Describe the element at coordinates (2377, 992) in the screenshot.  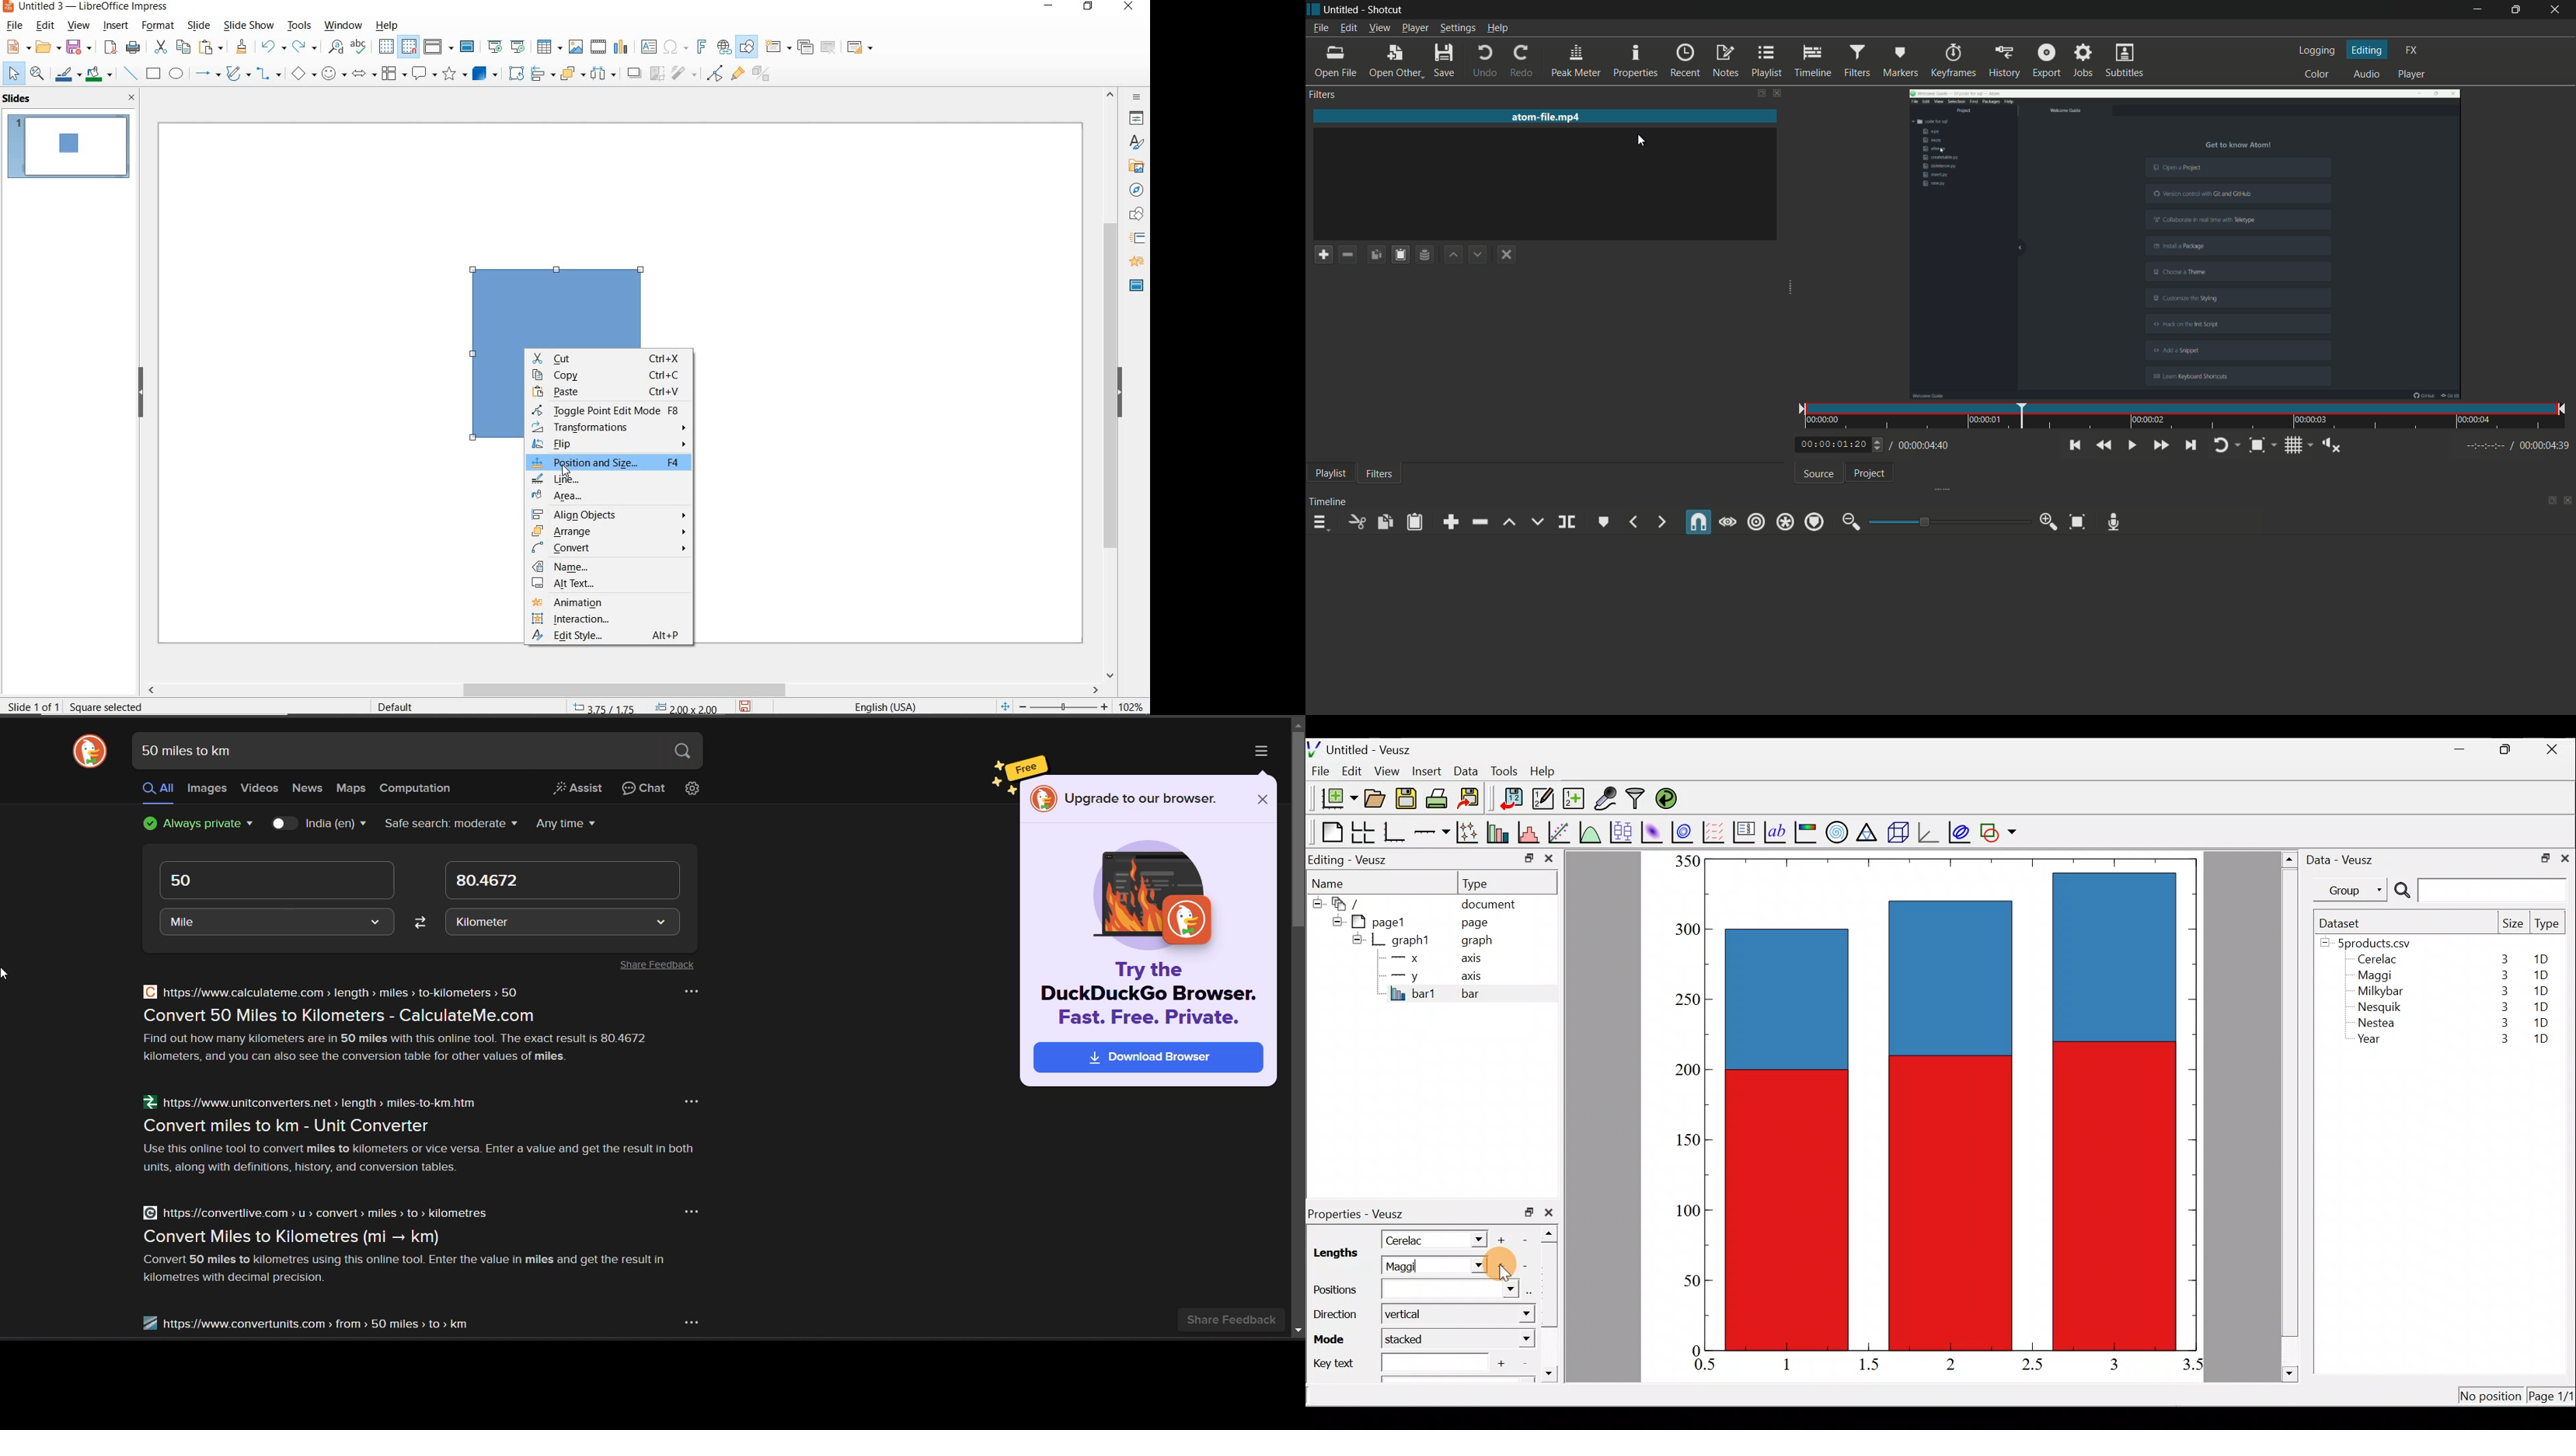
I see `Milkybar` at that location.